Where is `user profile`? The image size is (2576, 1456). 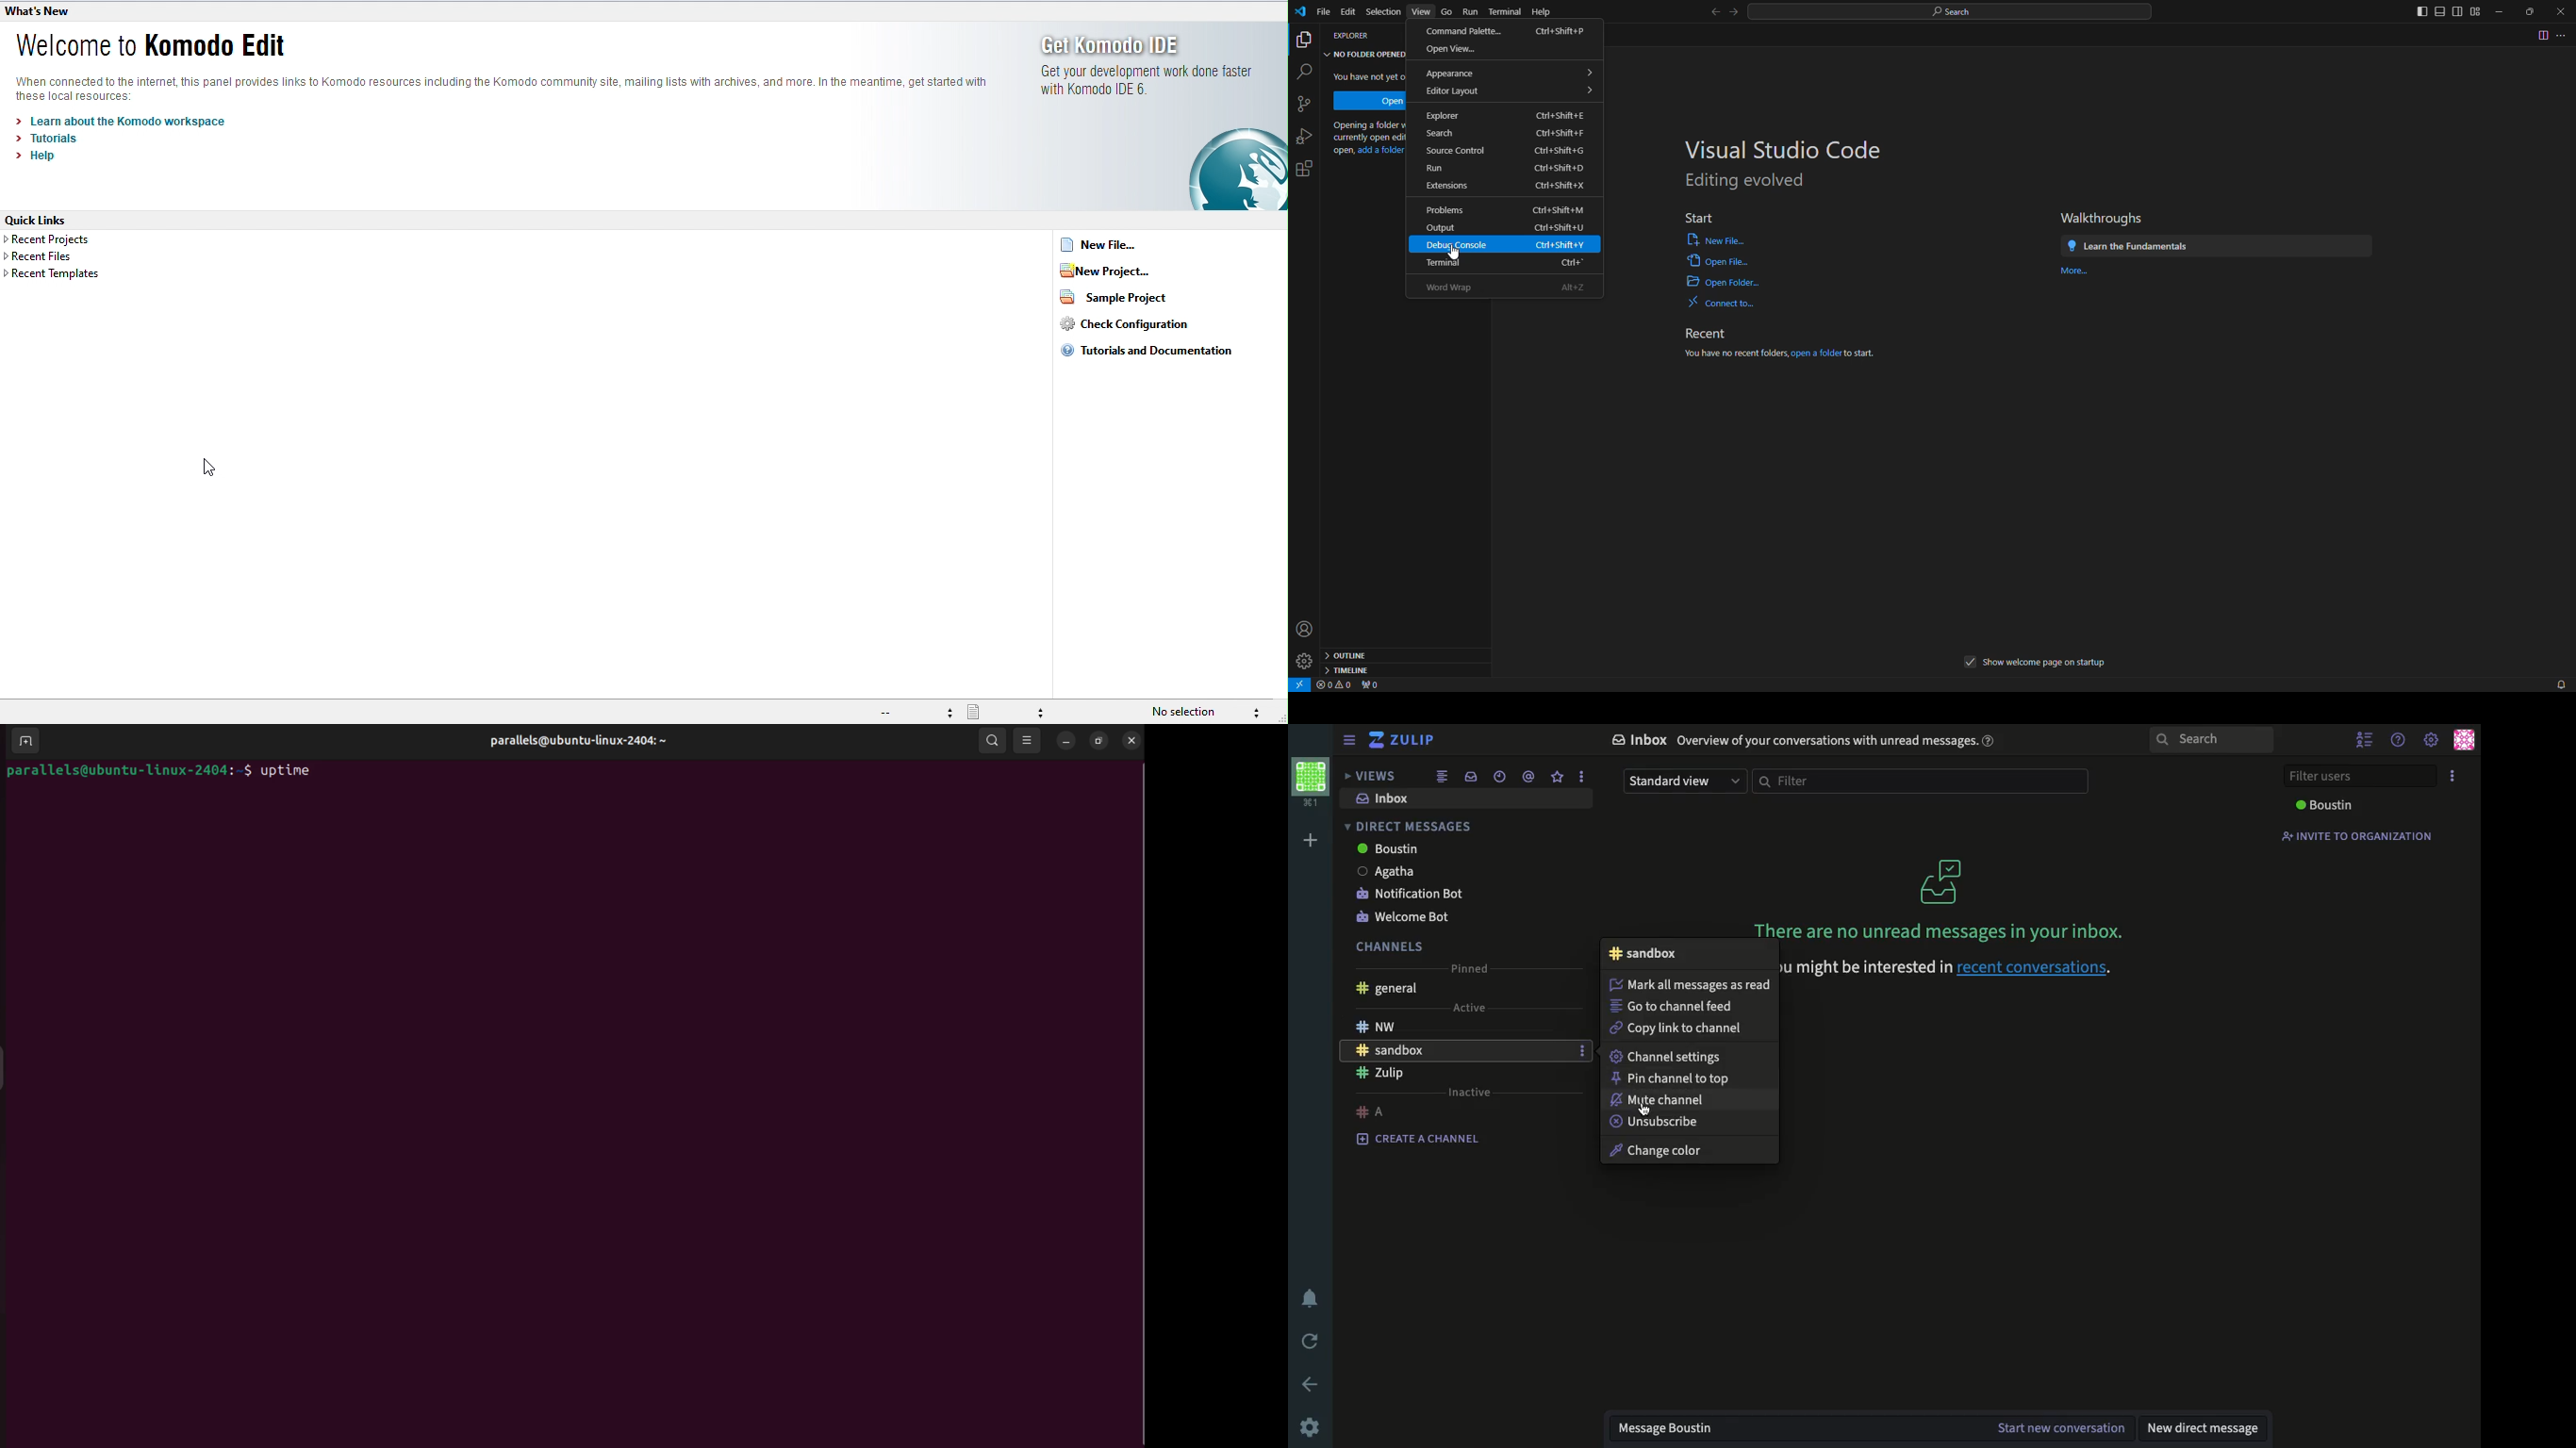
user profile is located at coordinates (2466, 738).